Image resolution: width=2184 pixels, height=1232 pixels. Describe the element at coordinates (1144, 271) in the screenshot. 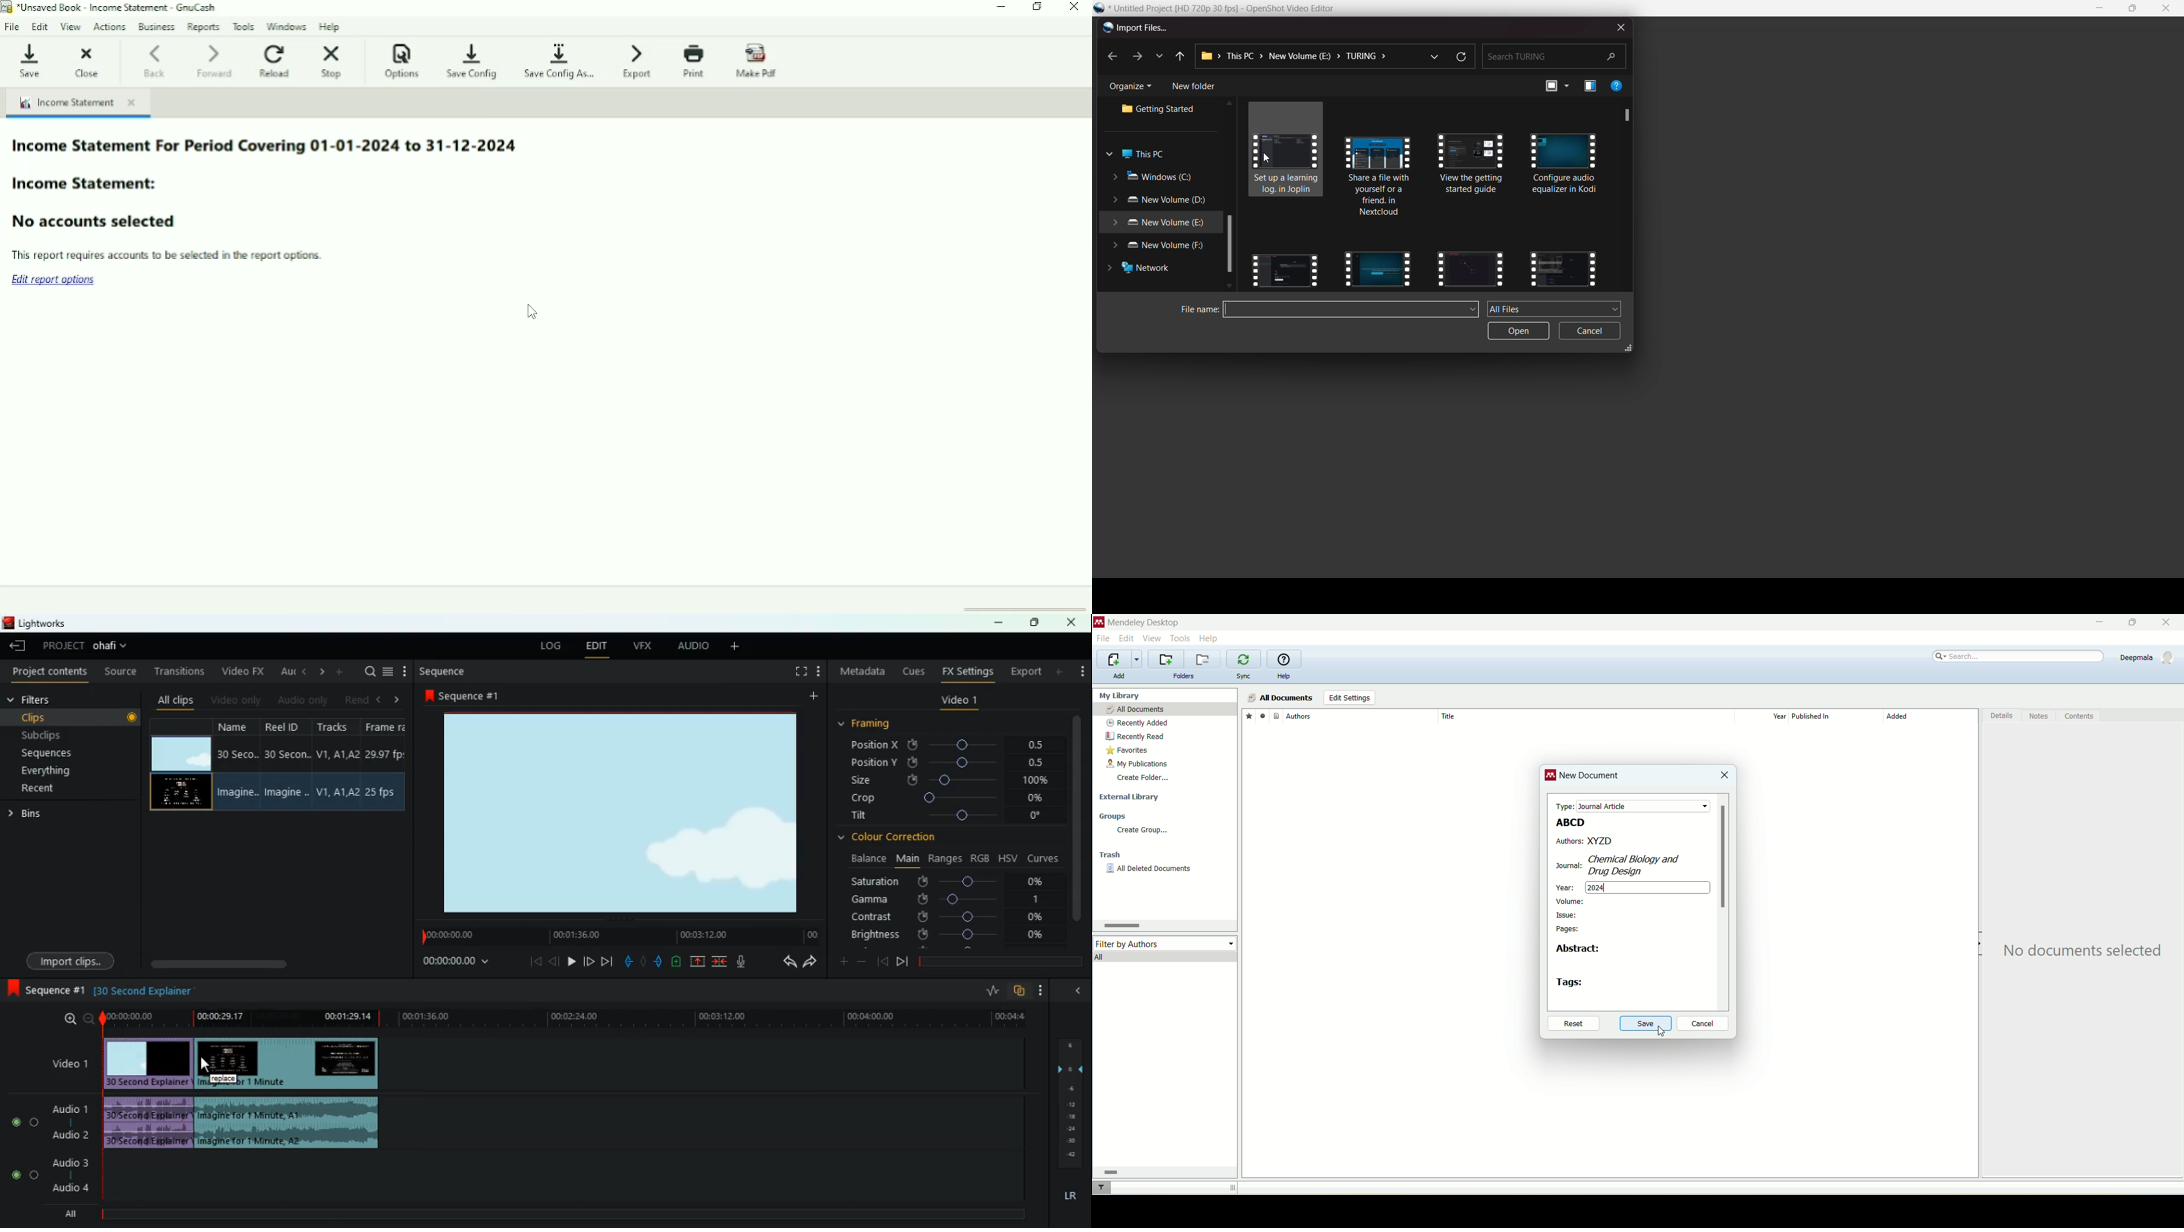

I see `network` at that location.